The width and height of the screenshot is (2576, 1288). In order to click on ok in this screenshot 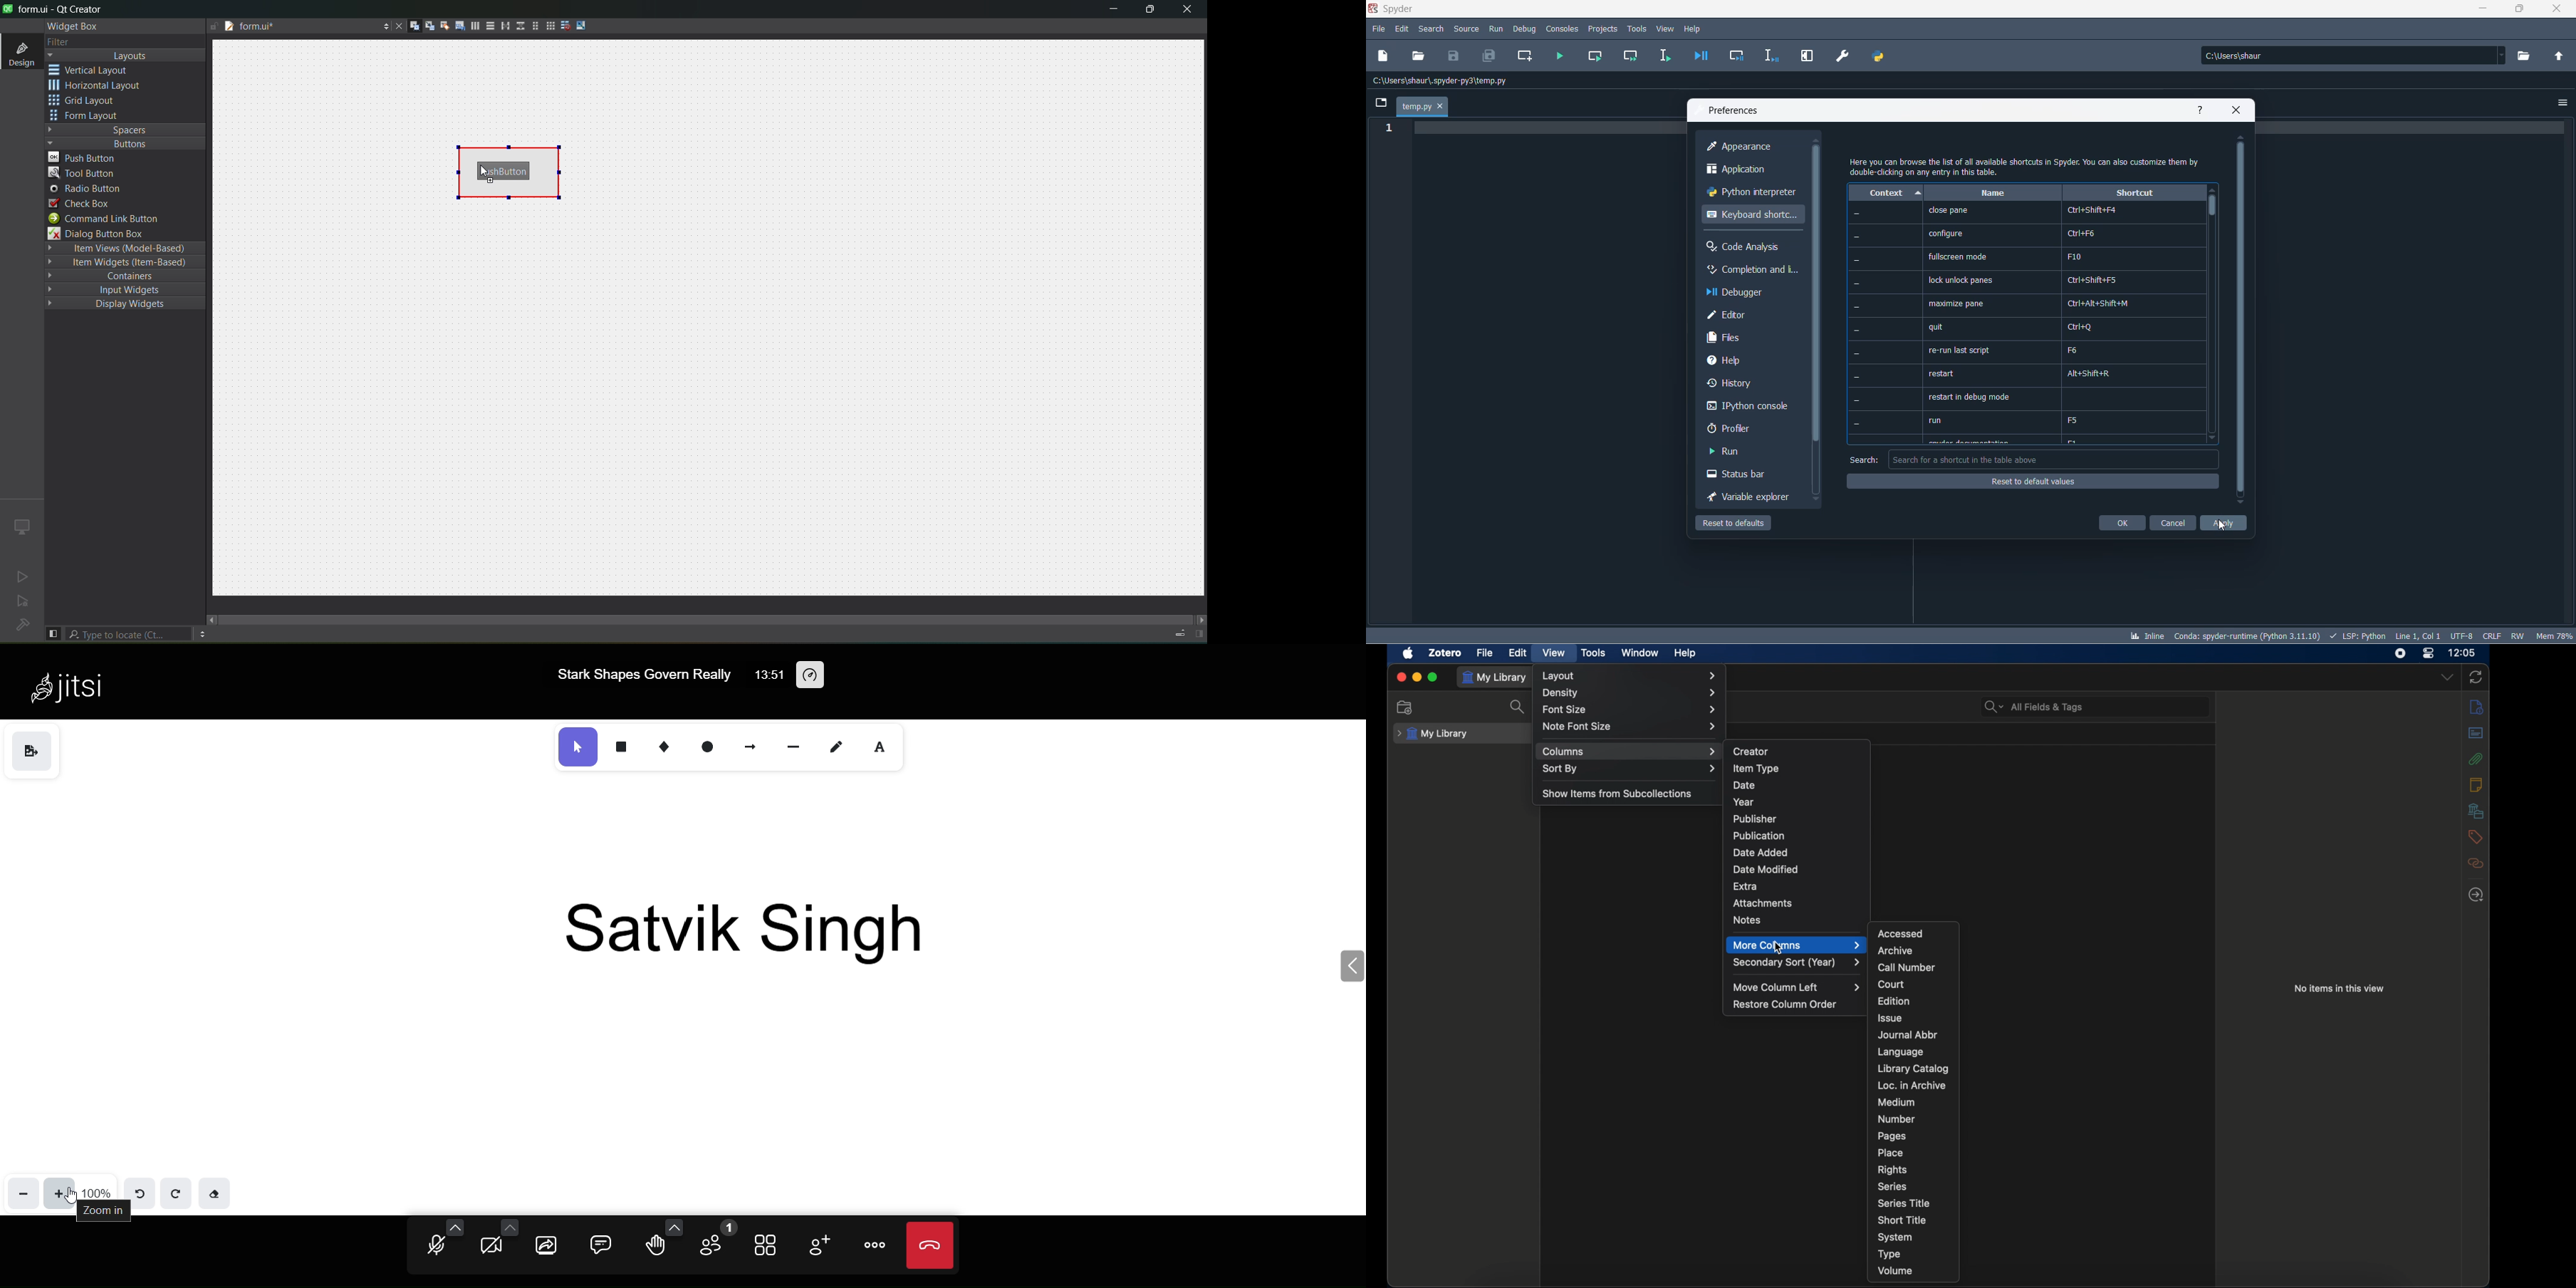, I will do `click(2123, 523)`.